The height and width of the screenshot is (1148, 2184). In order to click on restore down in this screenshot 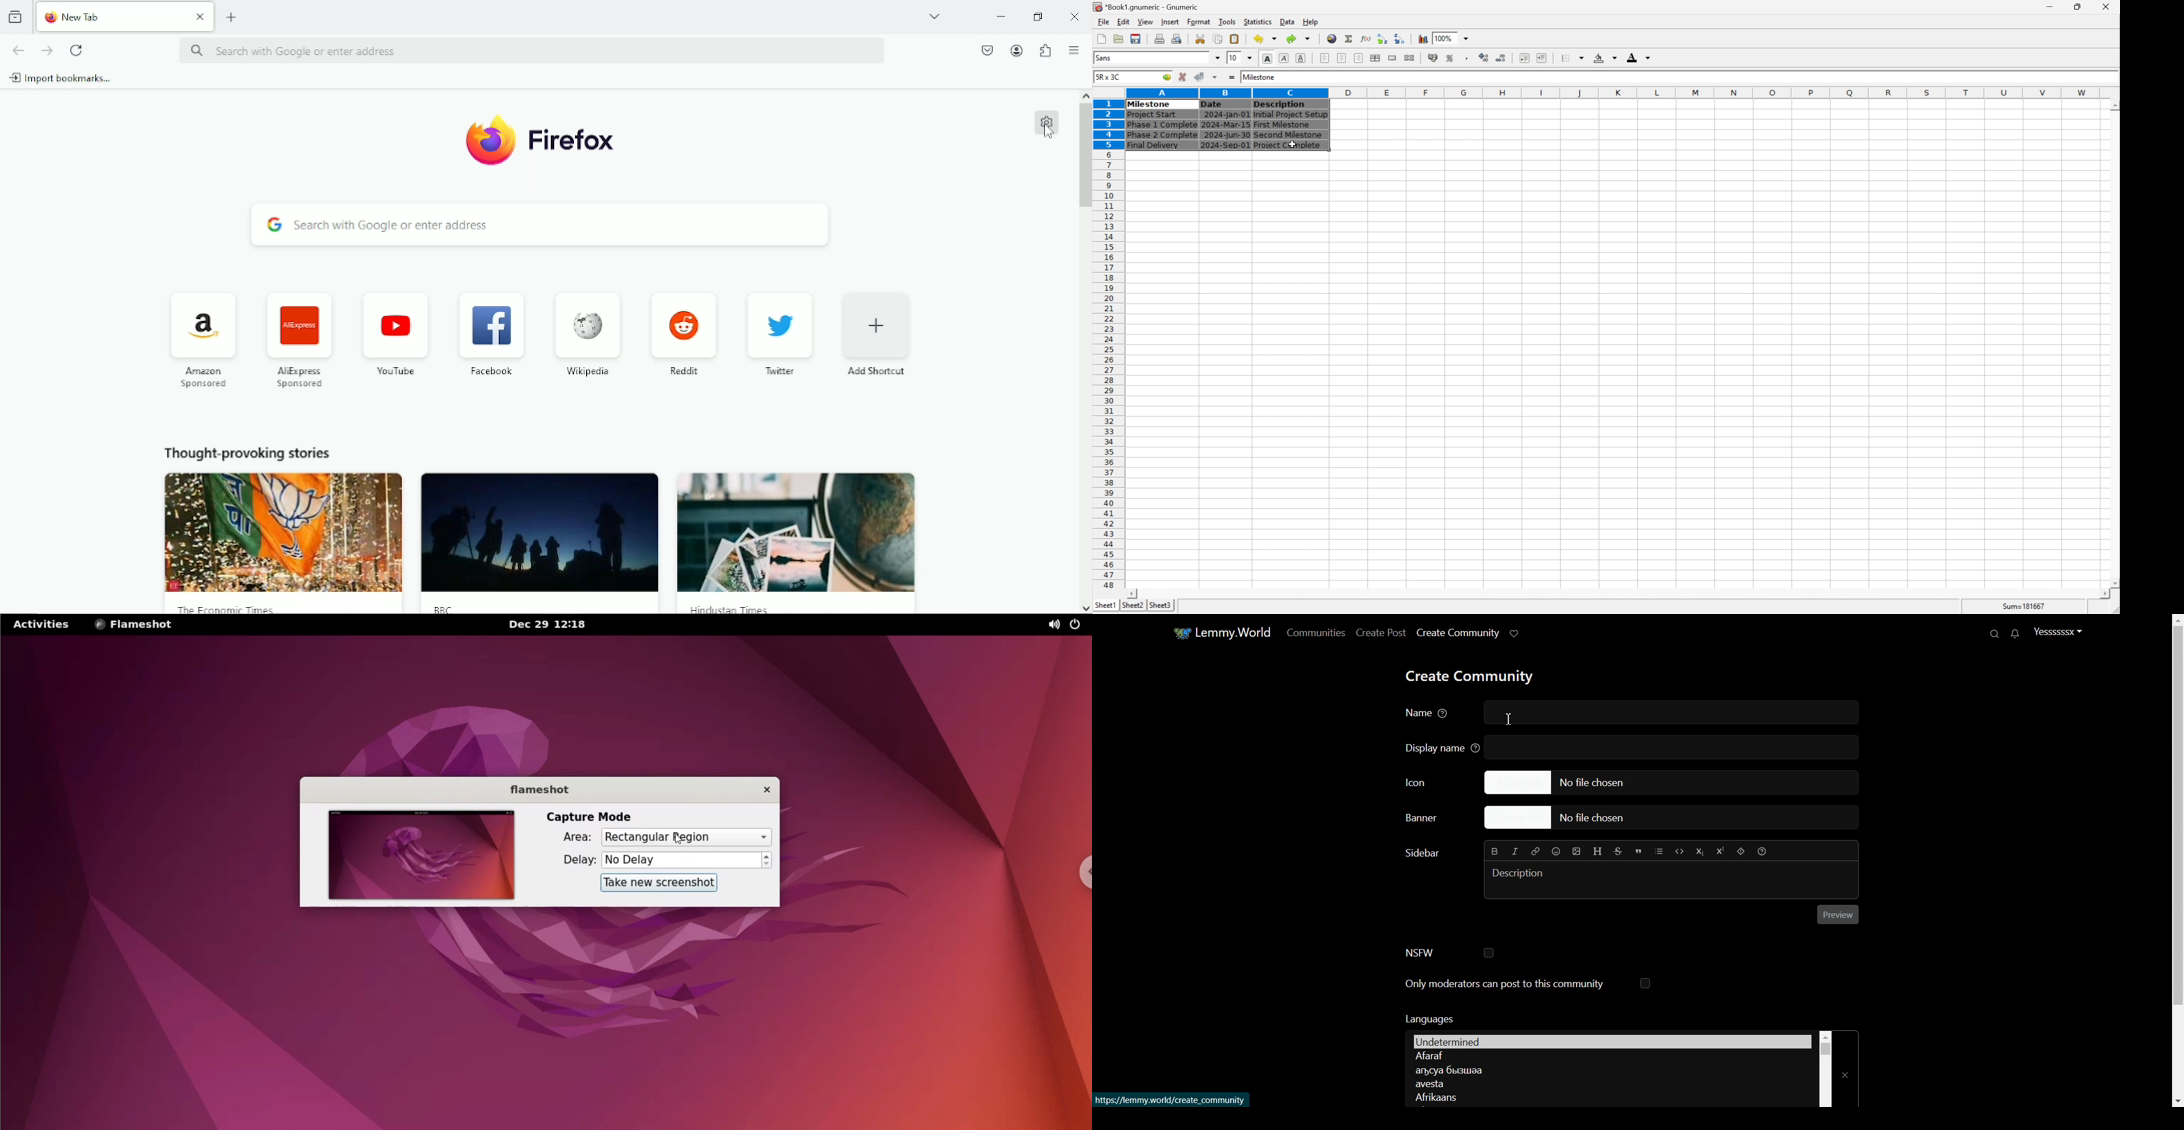, I will do `click(2081, 6)`.